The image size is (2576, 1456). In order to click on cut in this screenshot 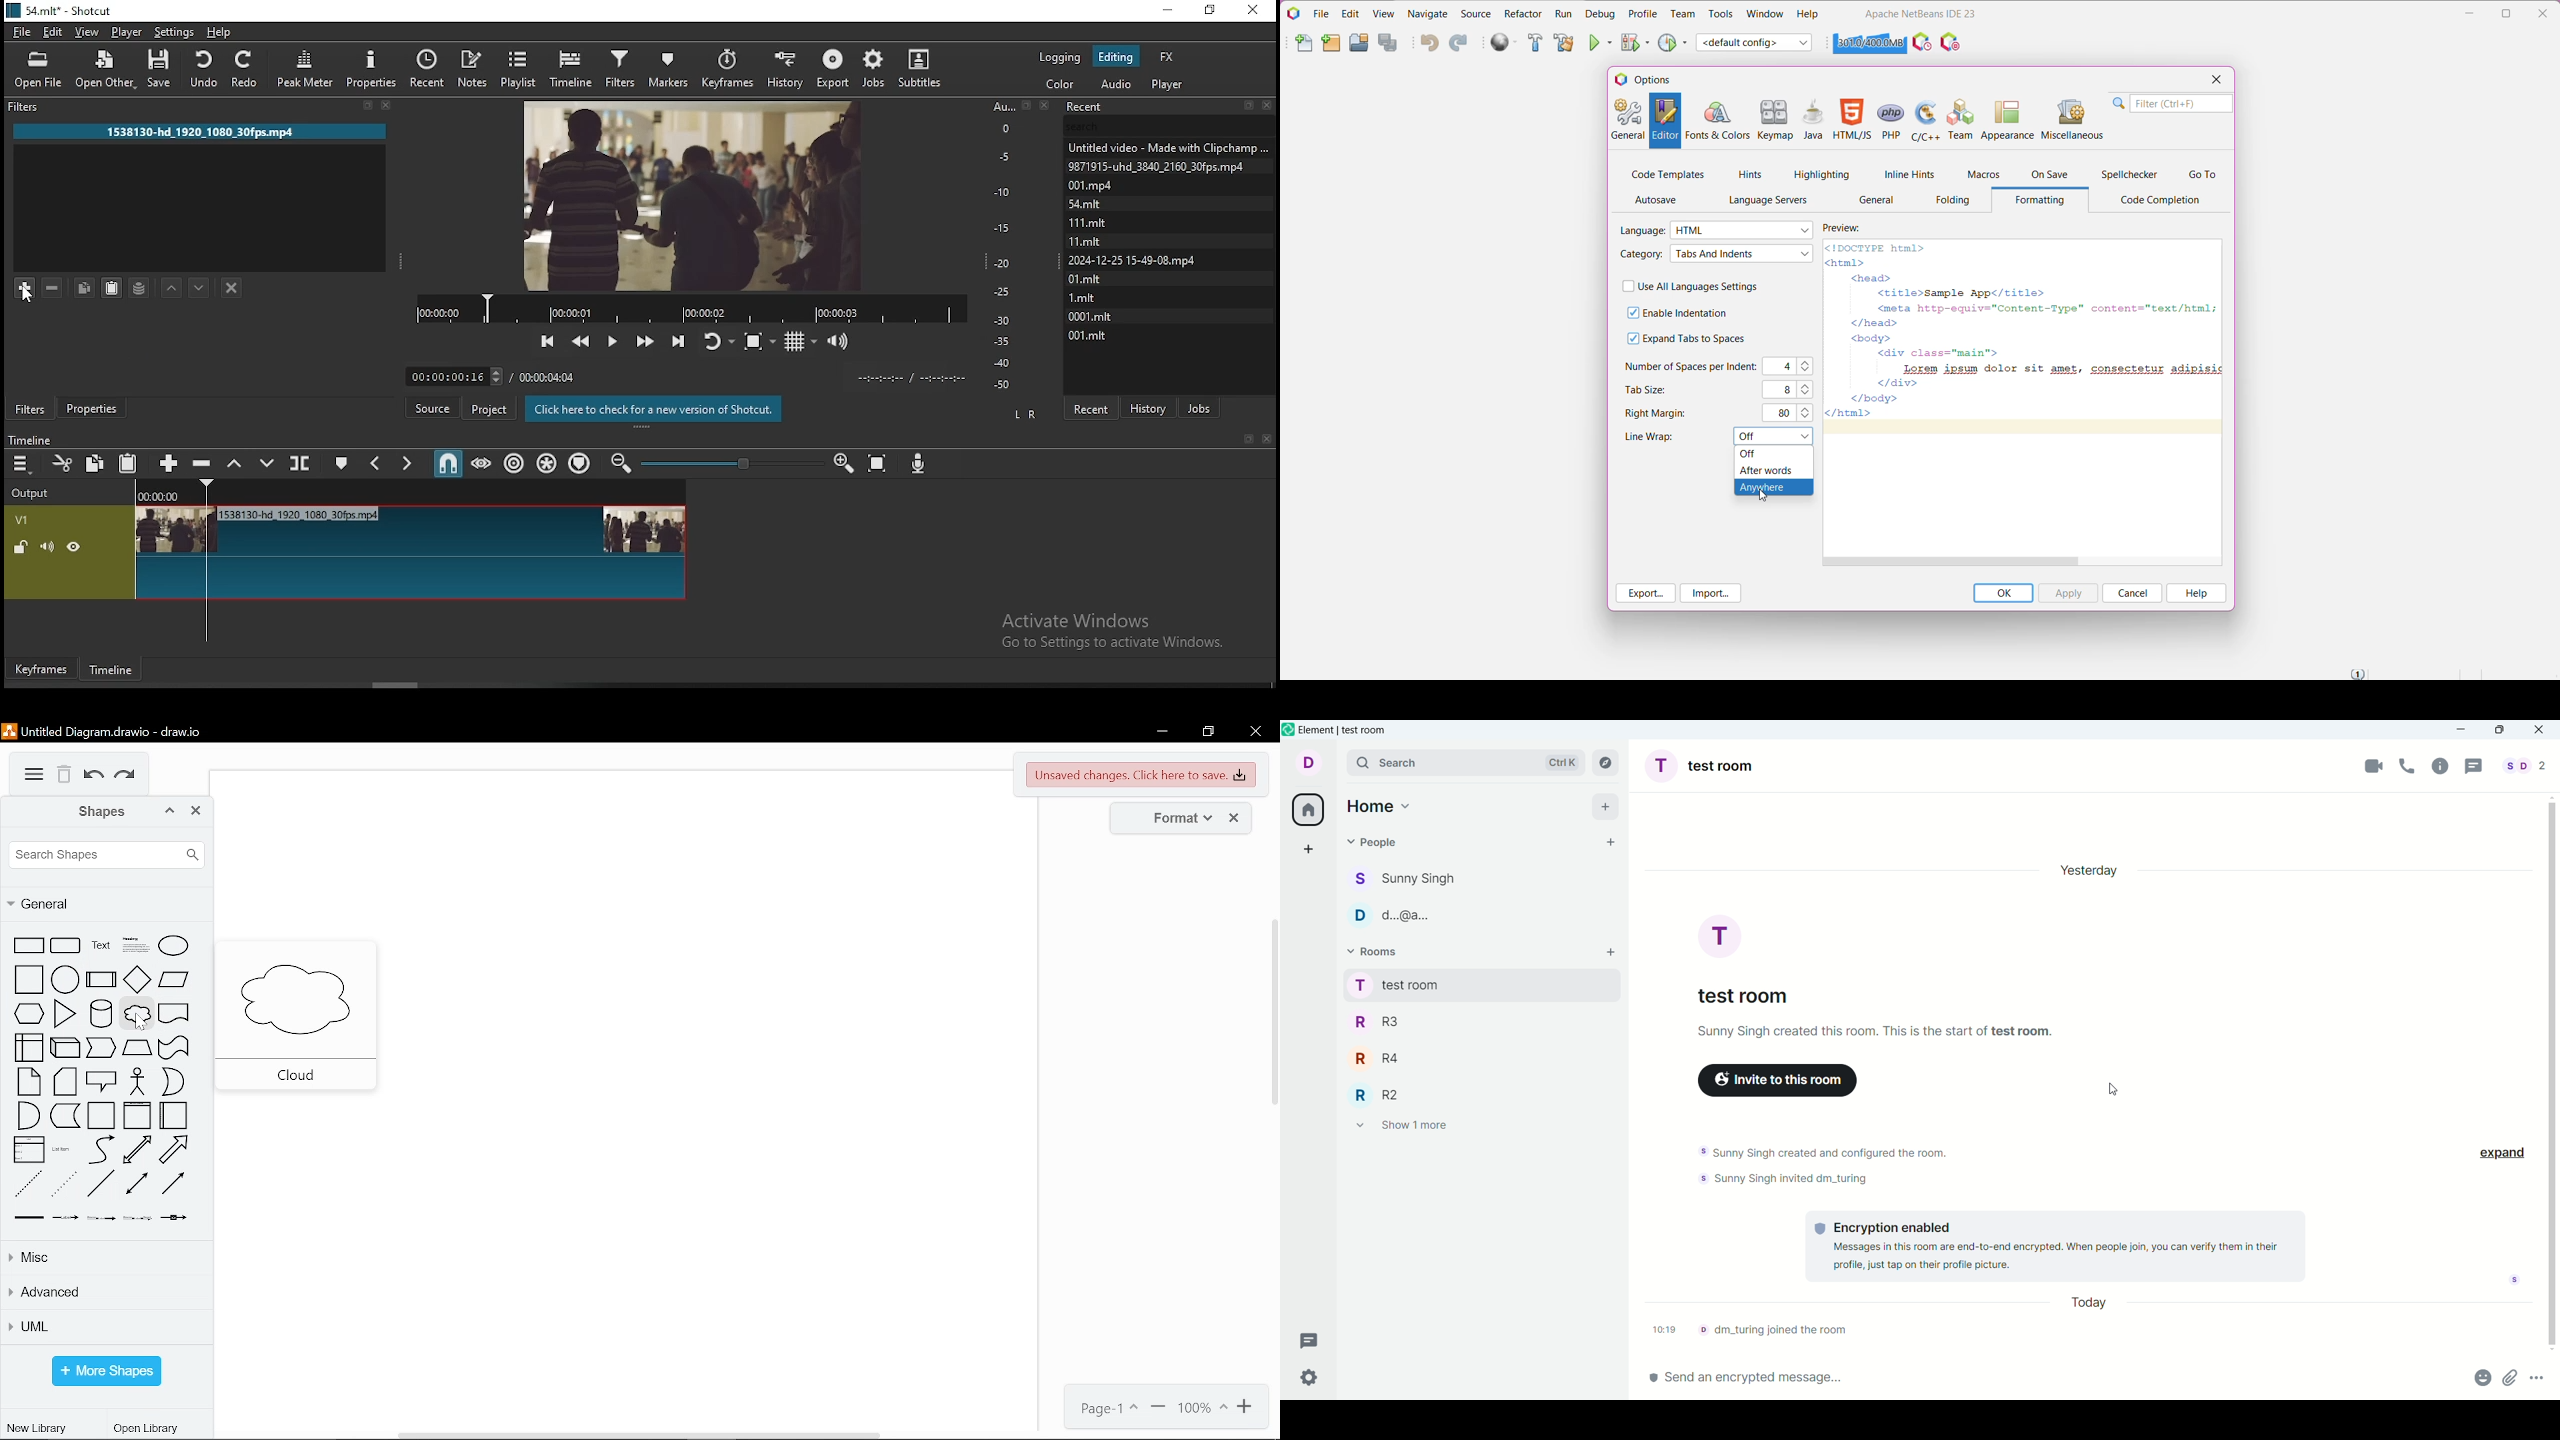, I will do `click(65, 463)`.